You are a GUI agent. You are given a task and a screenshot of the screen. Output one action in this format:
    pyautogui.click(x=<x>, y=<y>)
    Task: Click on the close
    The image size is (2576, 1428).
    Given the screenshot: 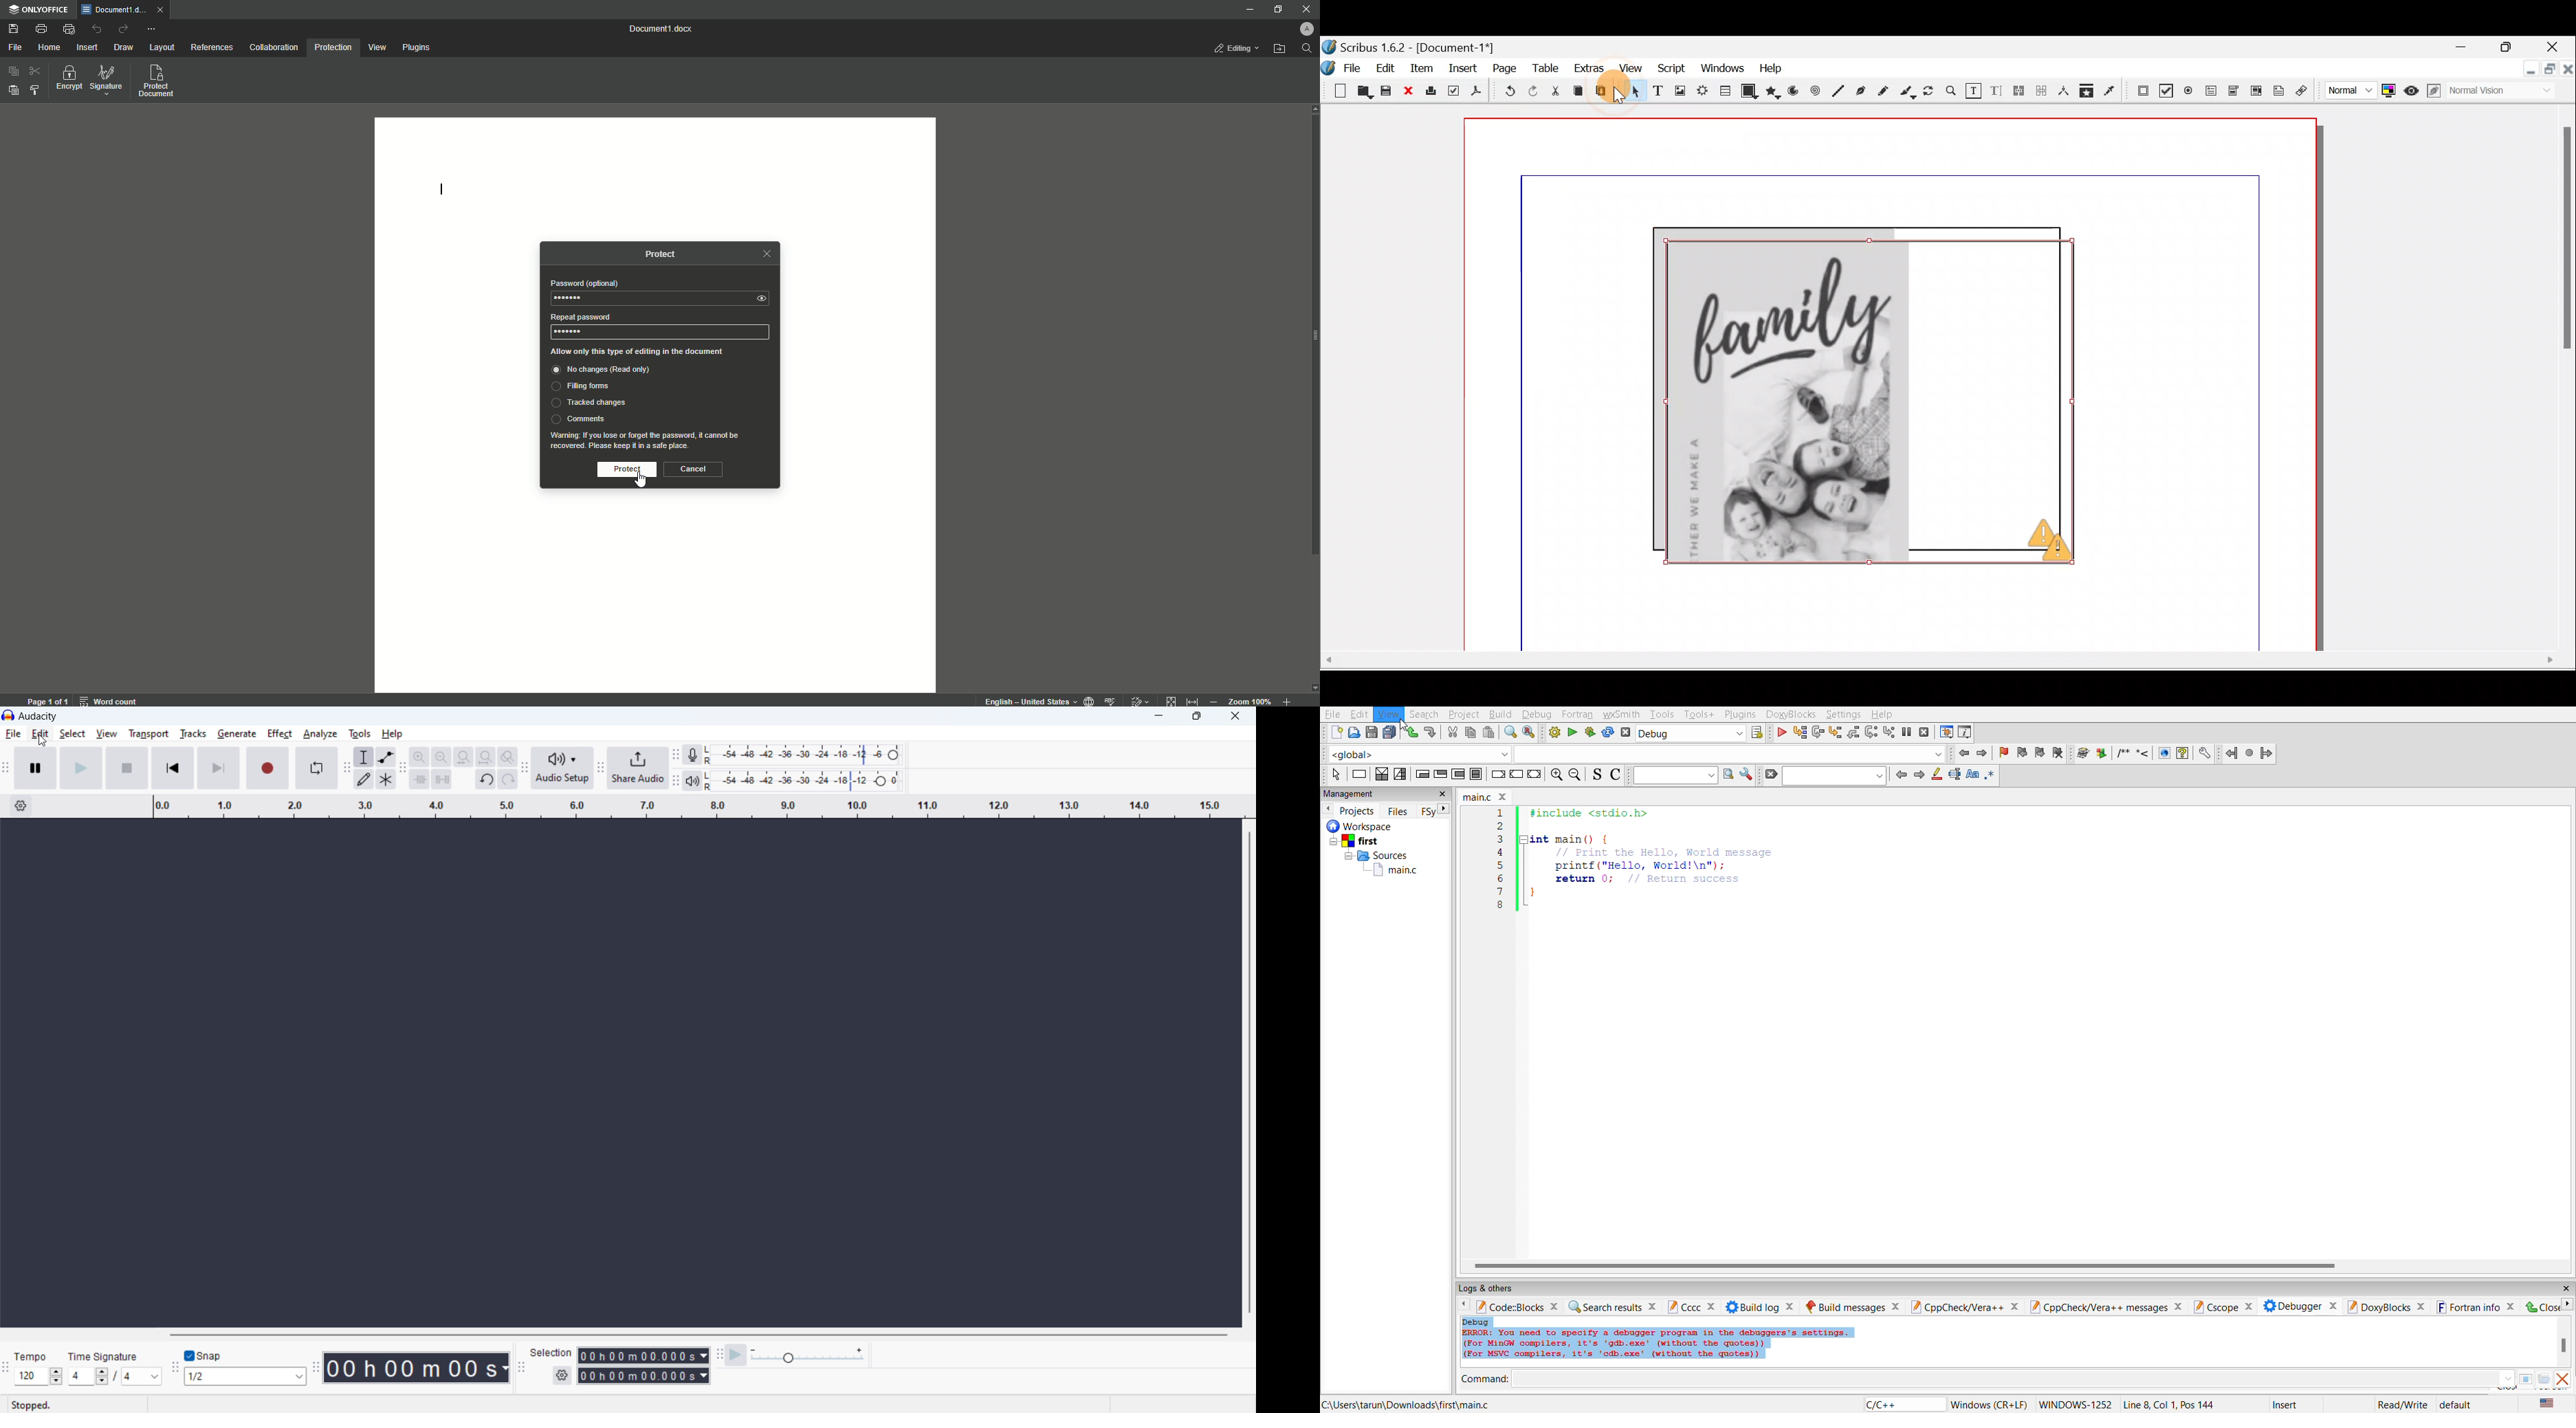 What is the action you would take?
    pyautogui.click(x=2542, y=1306)
    